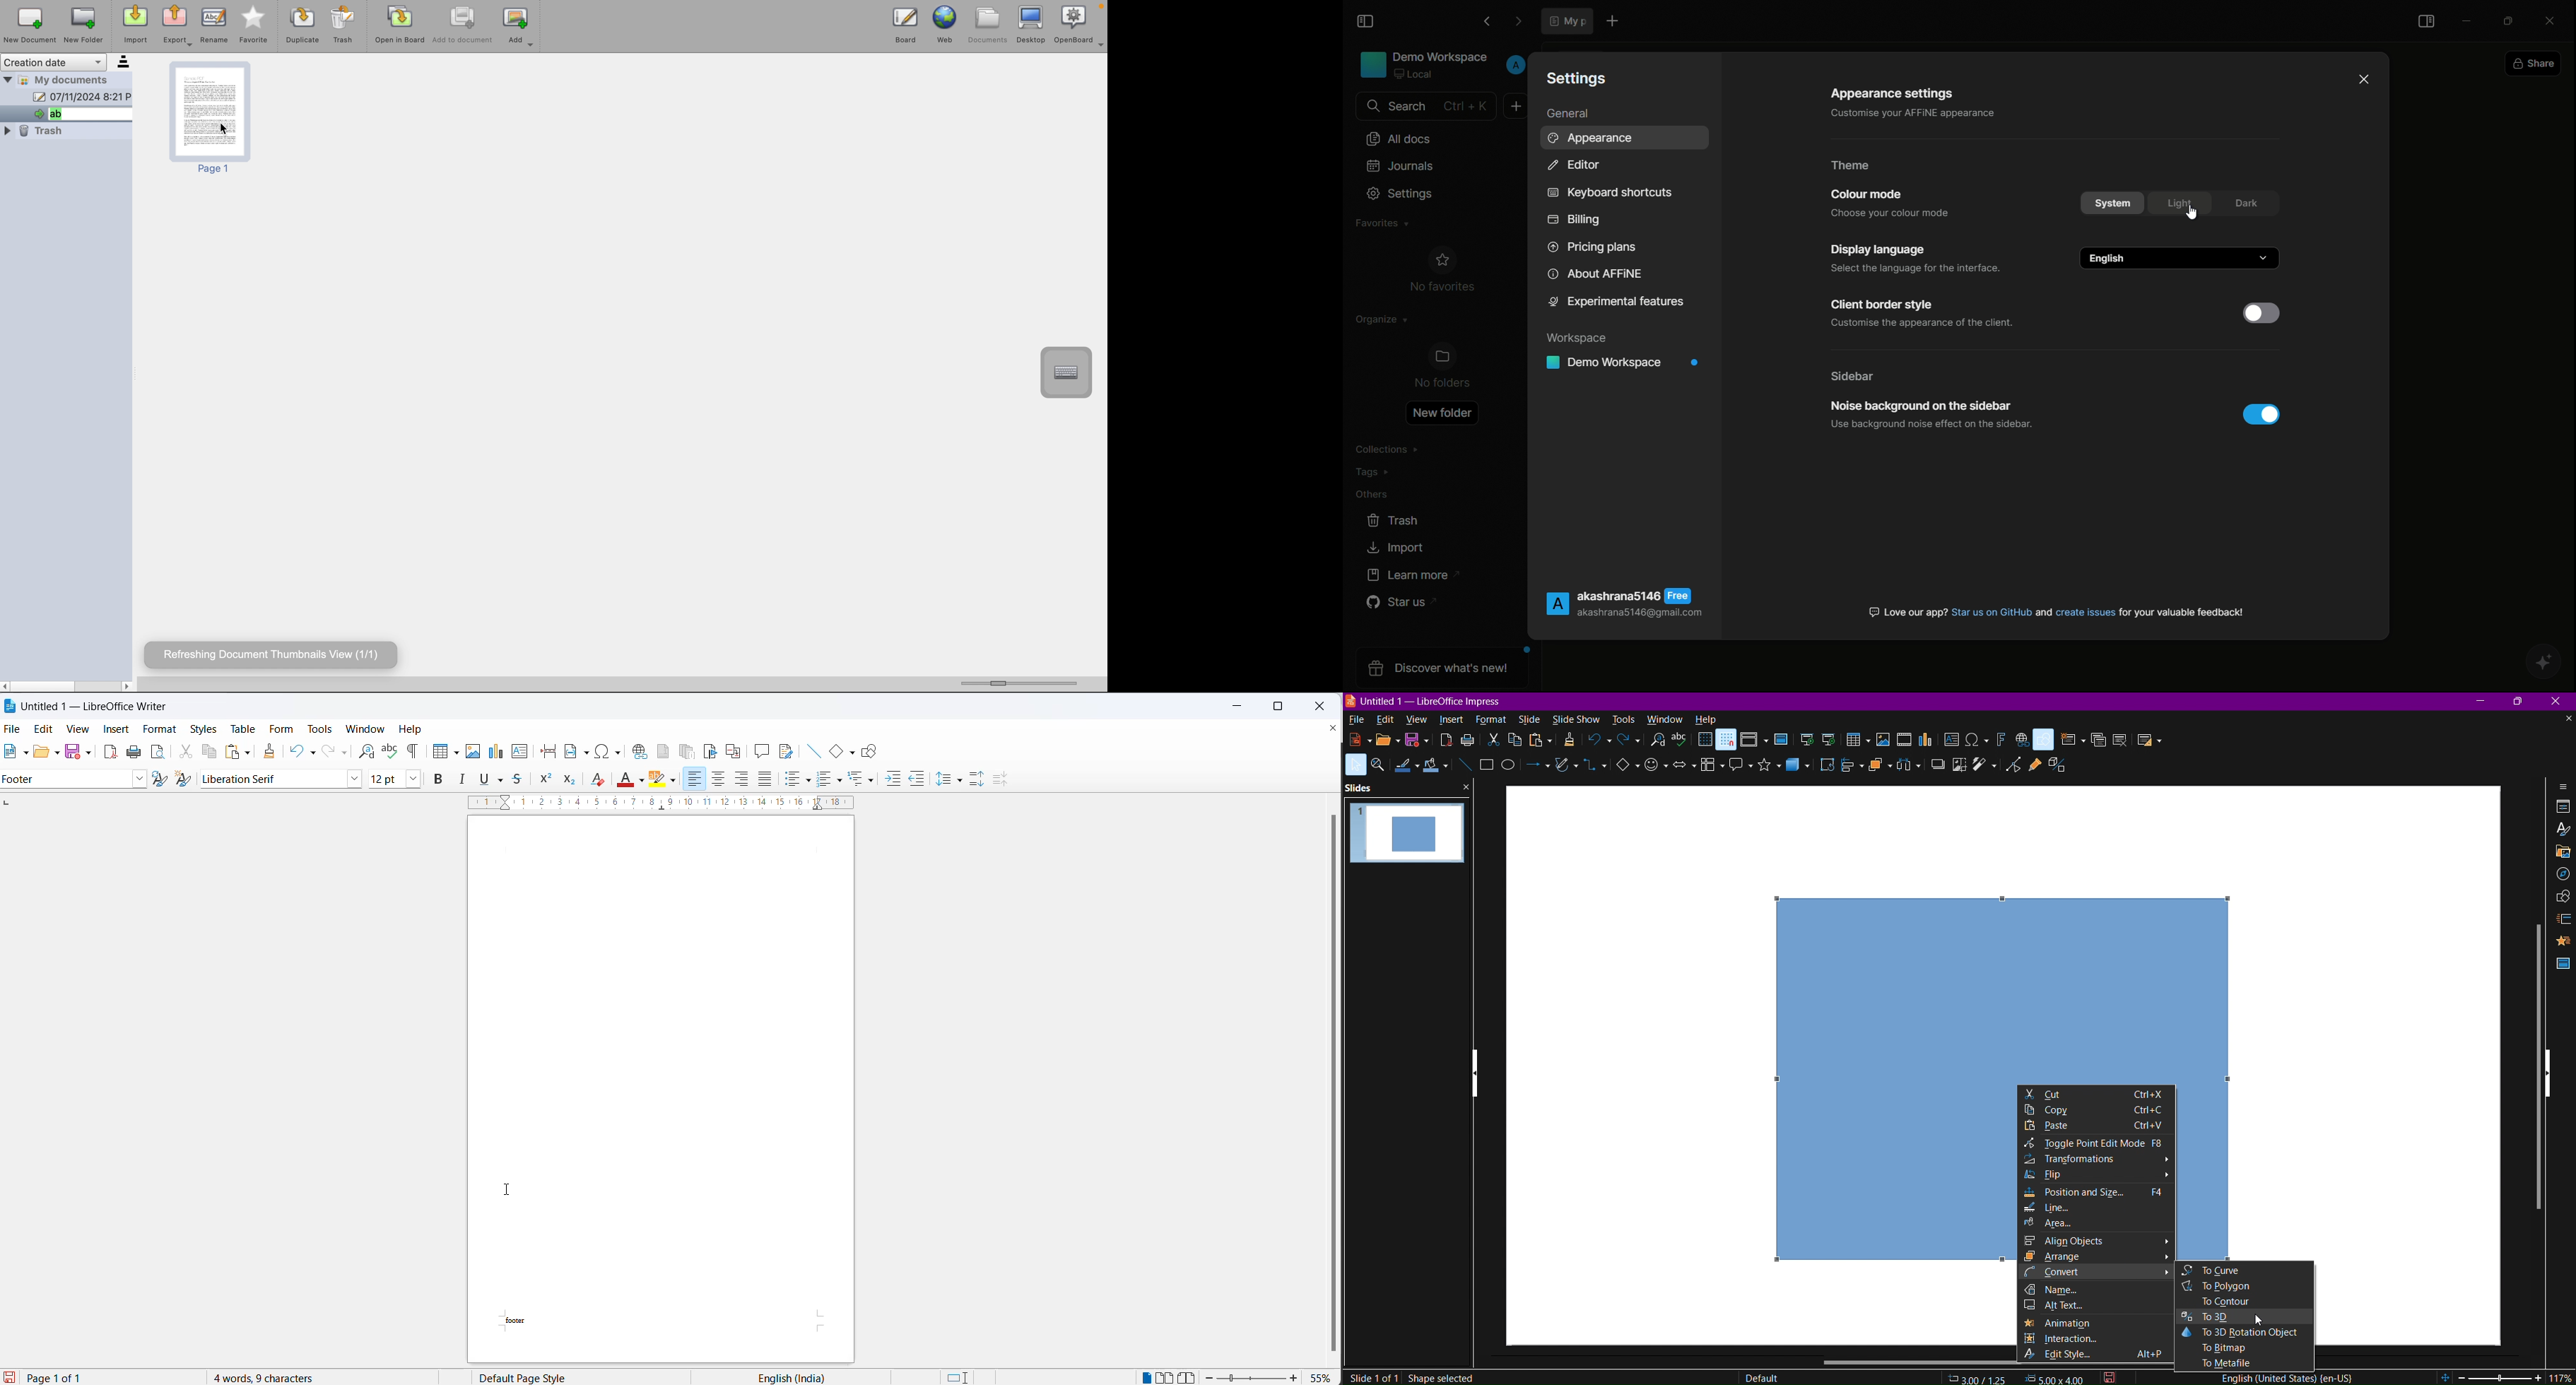 This screenshot has width=2576, height=1400. Describe the element at coordinates (2561, 1377) in the screenshot. I see `zoom factor` at that location.